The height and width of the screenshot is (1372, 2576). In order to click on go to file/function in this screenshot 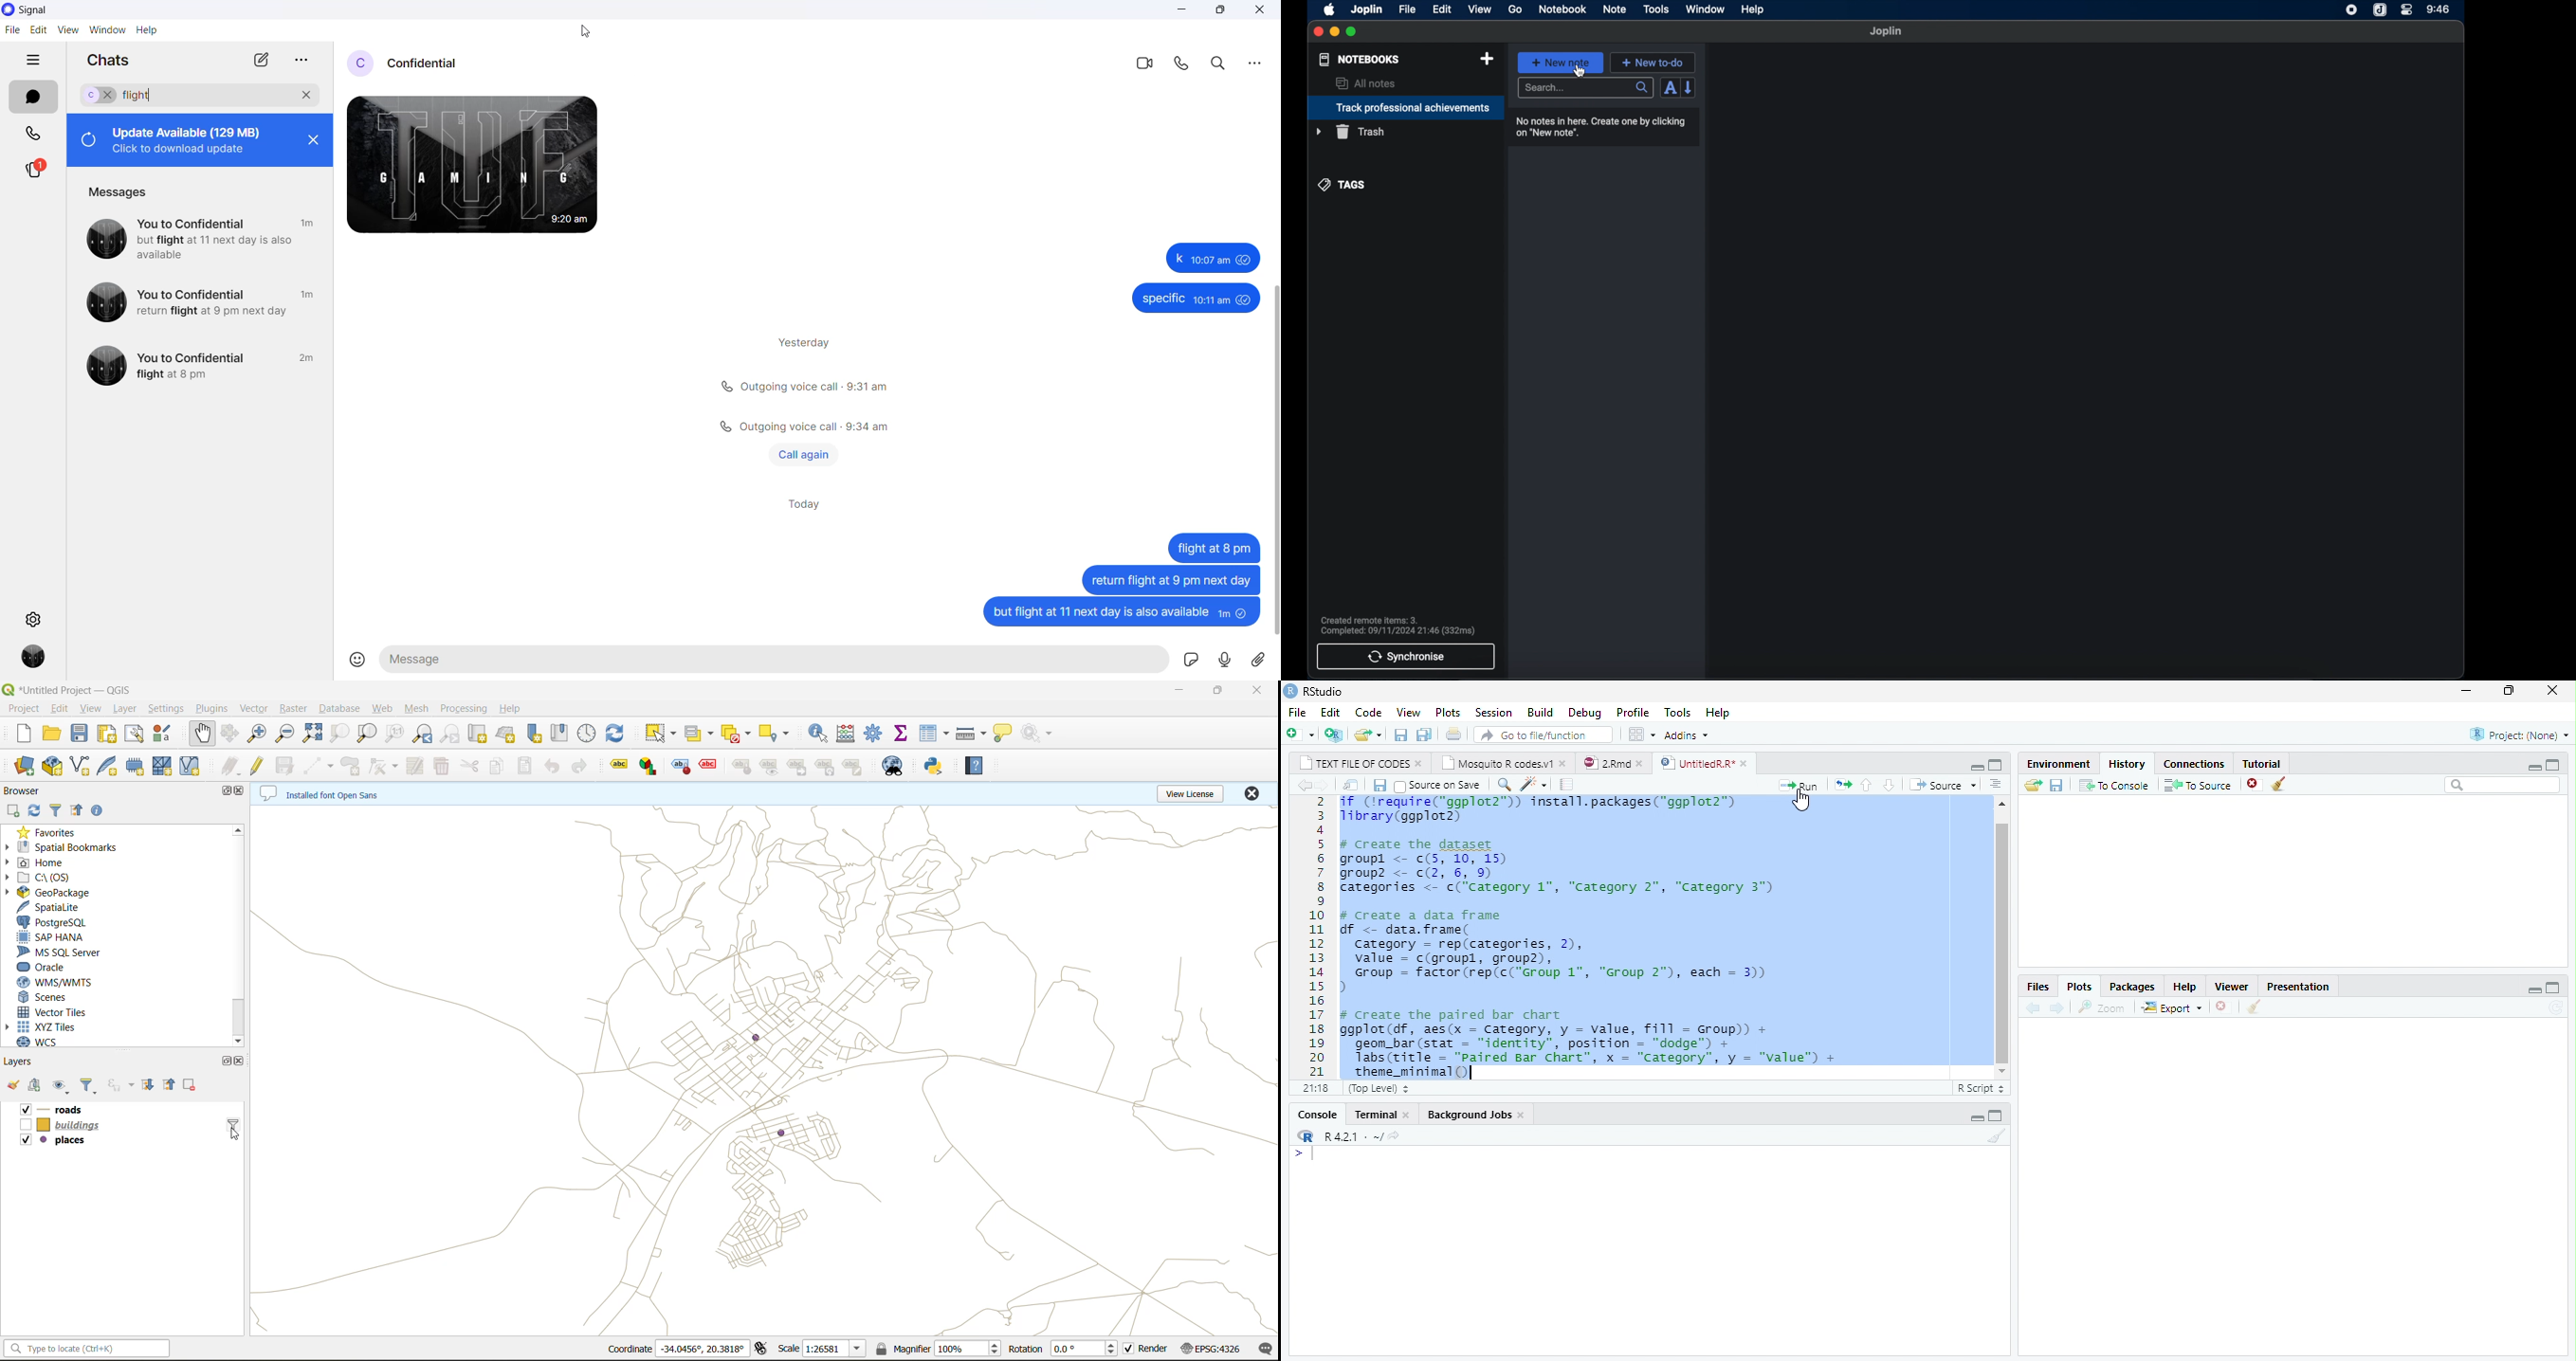, I will do `click(1544, 735)`.